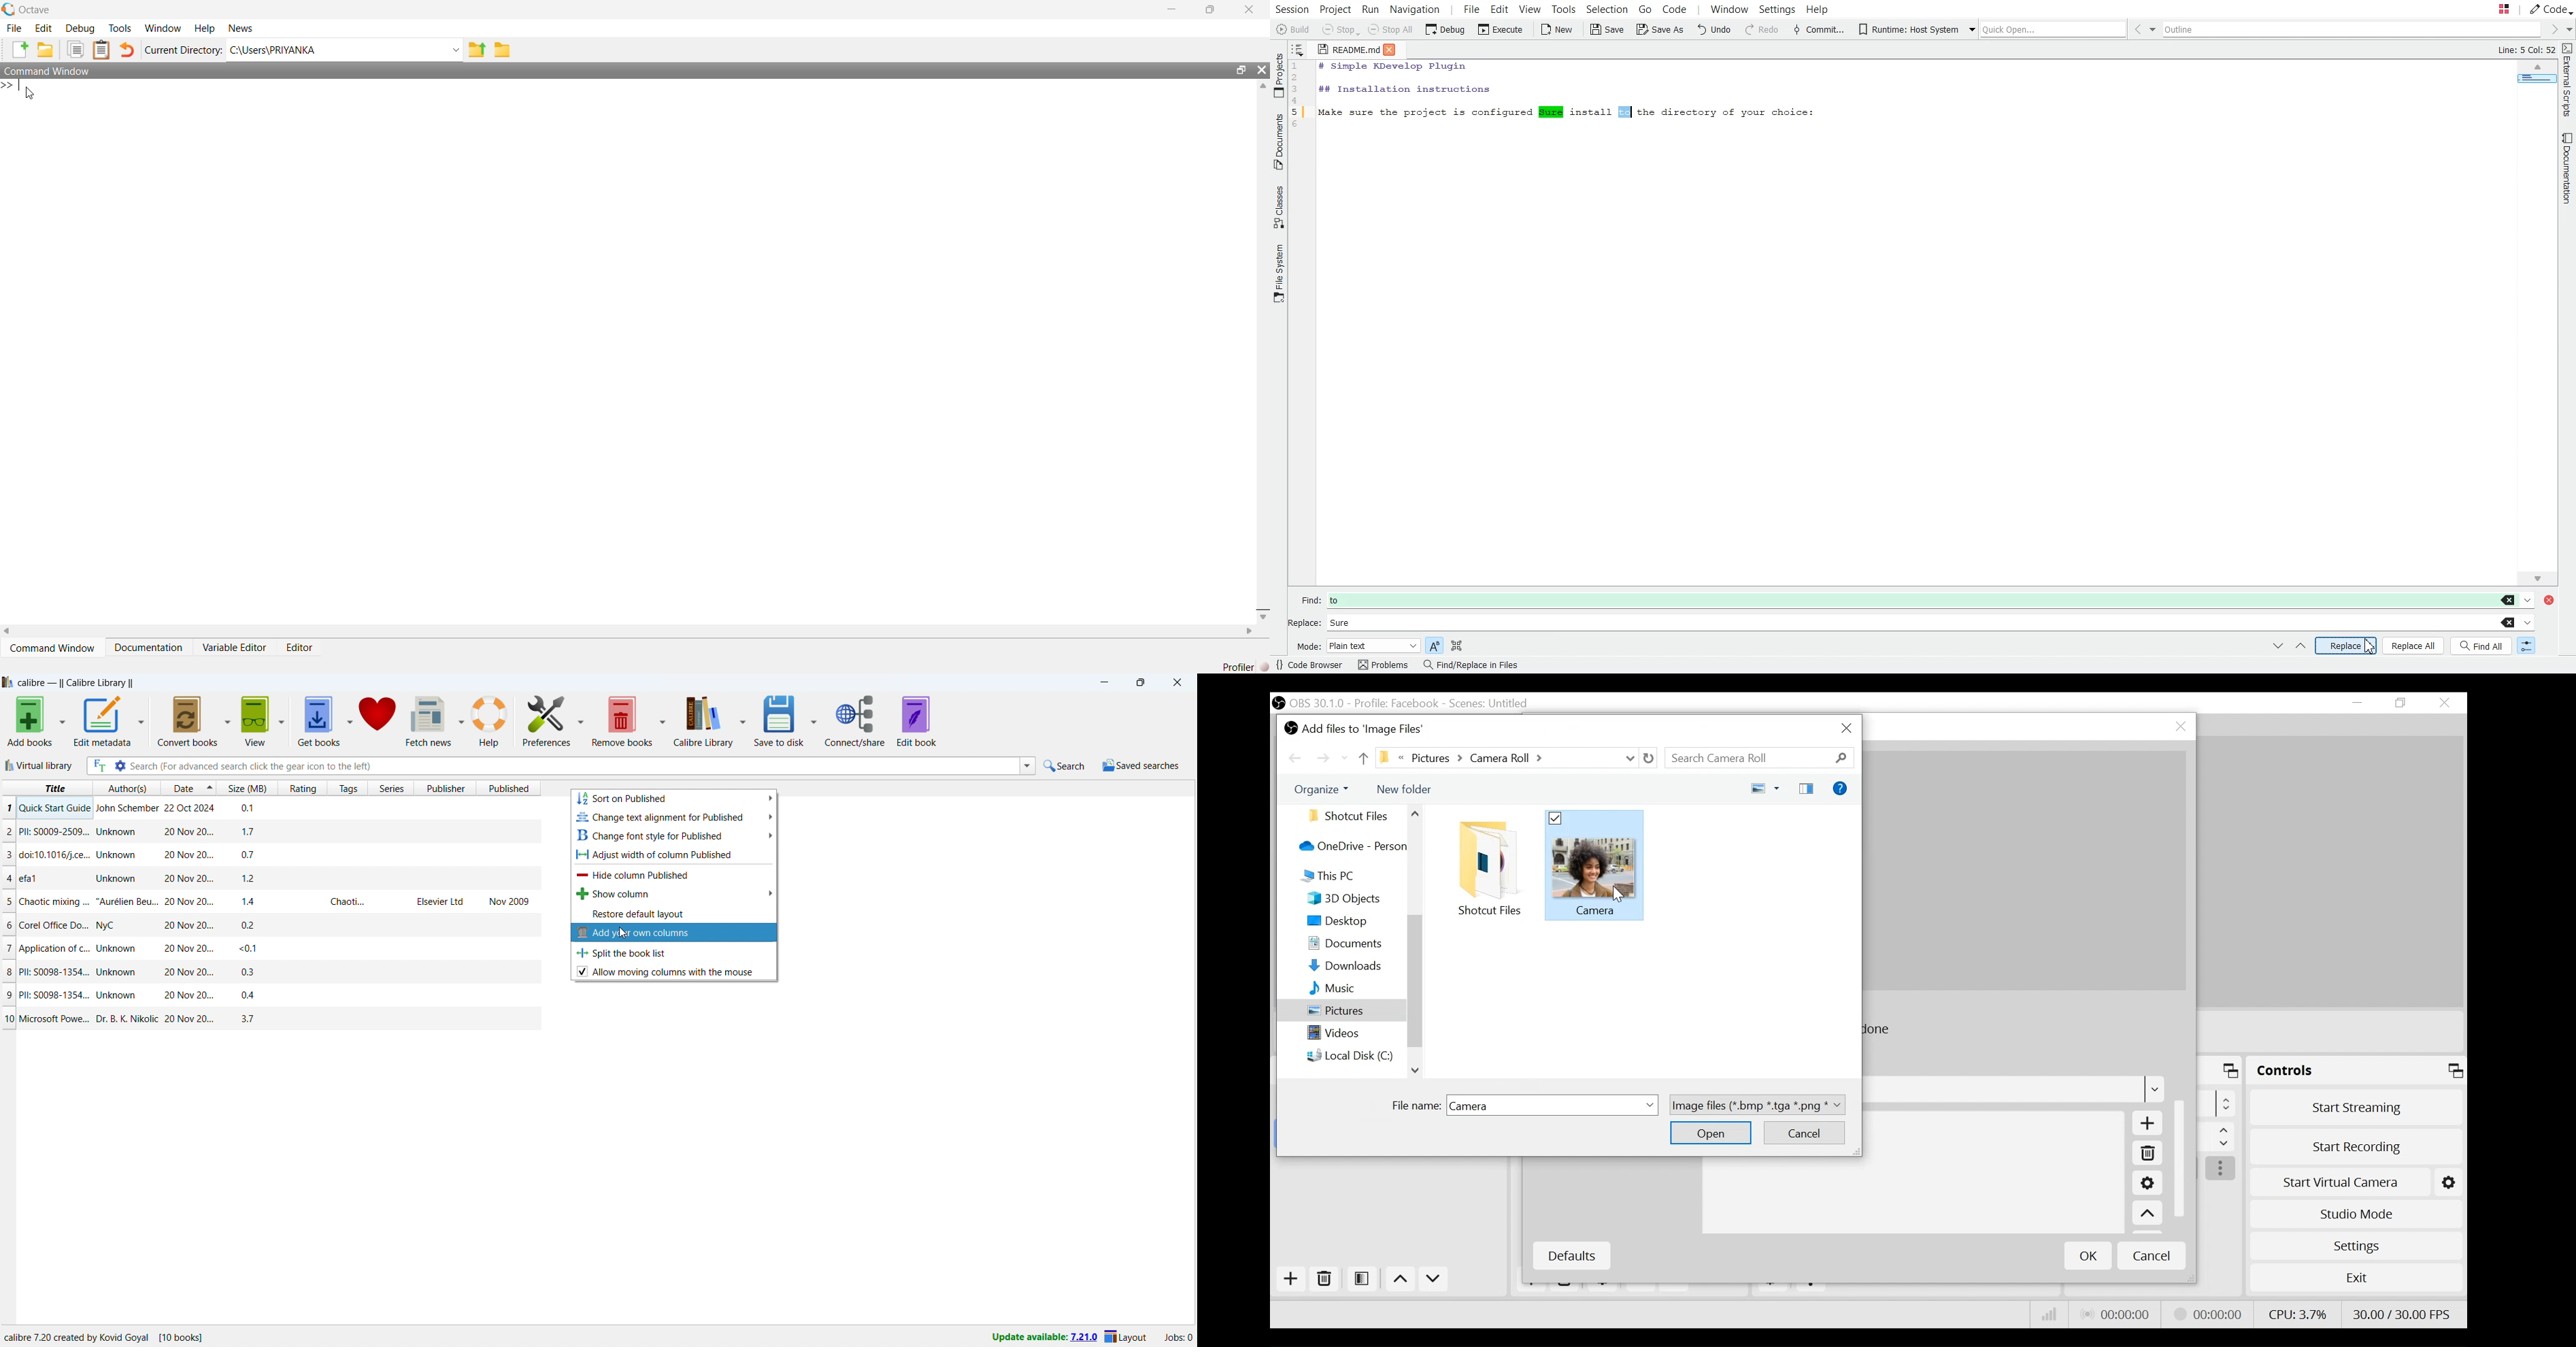 The width and height of the screenshot is (2576, 1372). What do you see at coordinates (1325, 1280) in the screenshot?
I see `Remove` at bounding box center [1325, 1280].